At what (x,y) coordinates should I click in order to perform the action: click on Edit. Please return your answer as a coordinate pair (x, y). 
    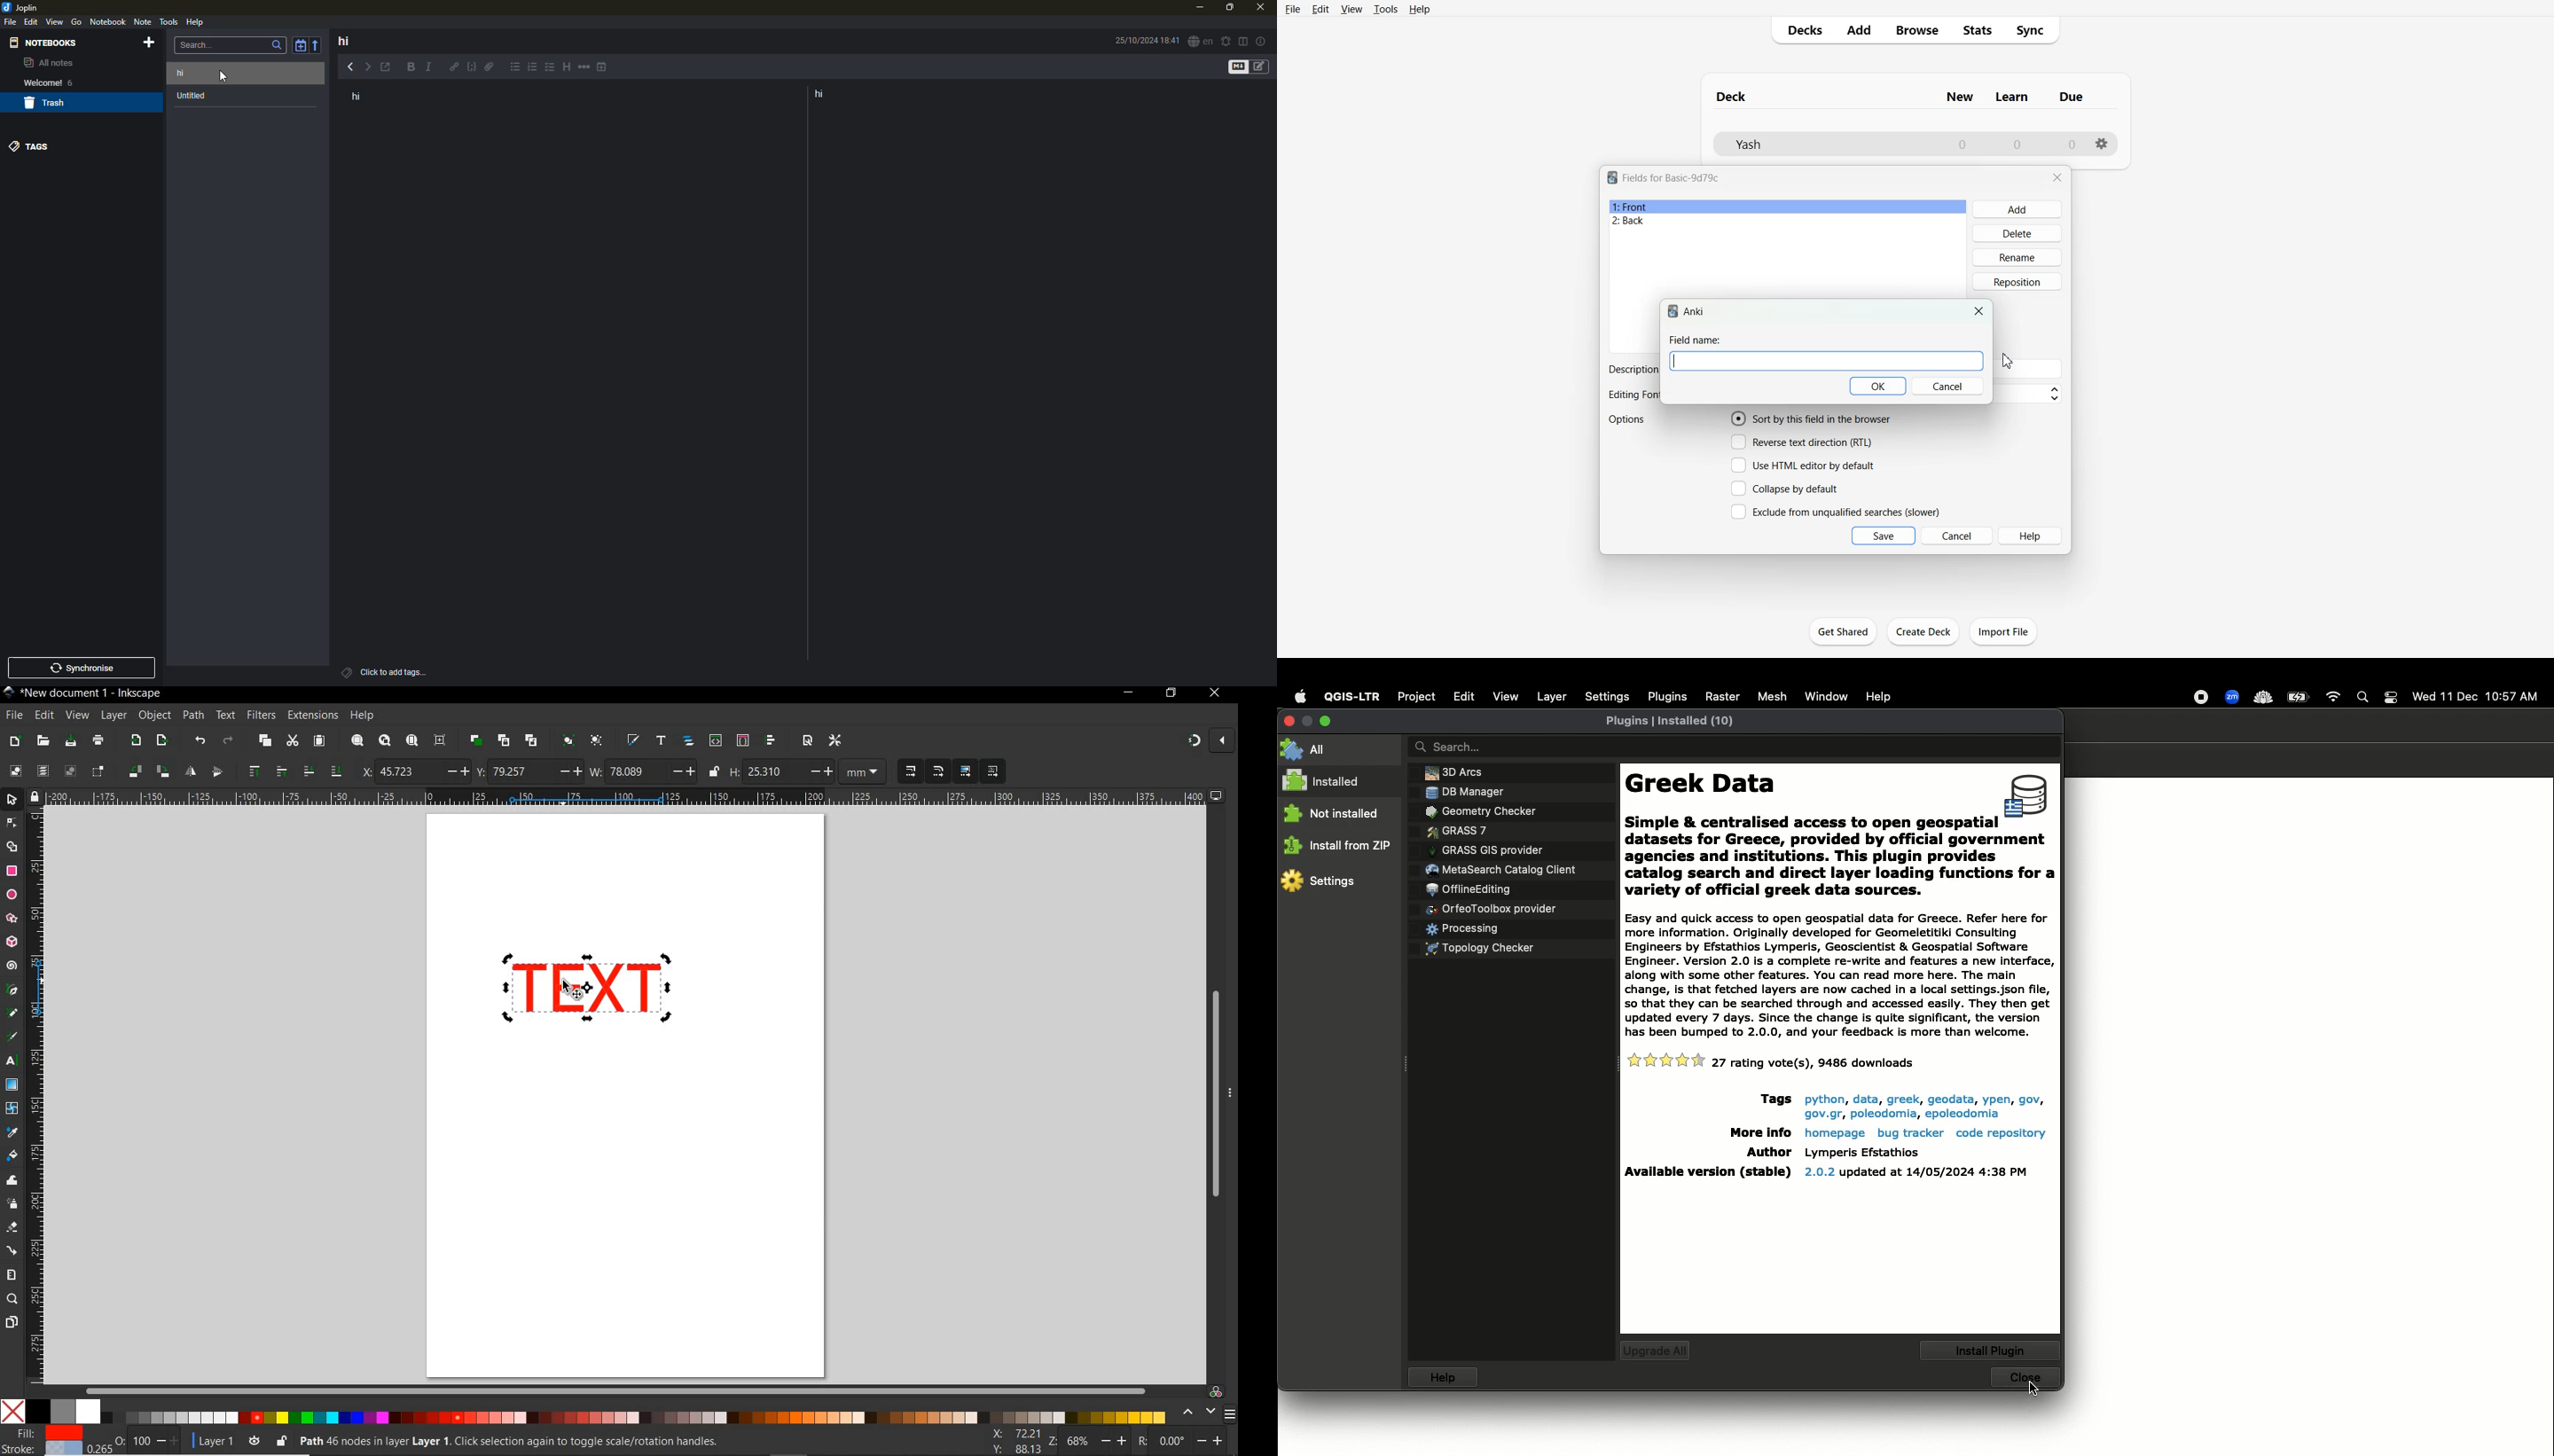
    Looking at the image, I should click on (1462, 696).